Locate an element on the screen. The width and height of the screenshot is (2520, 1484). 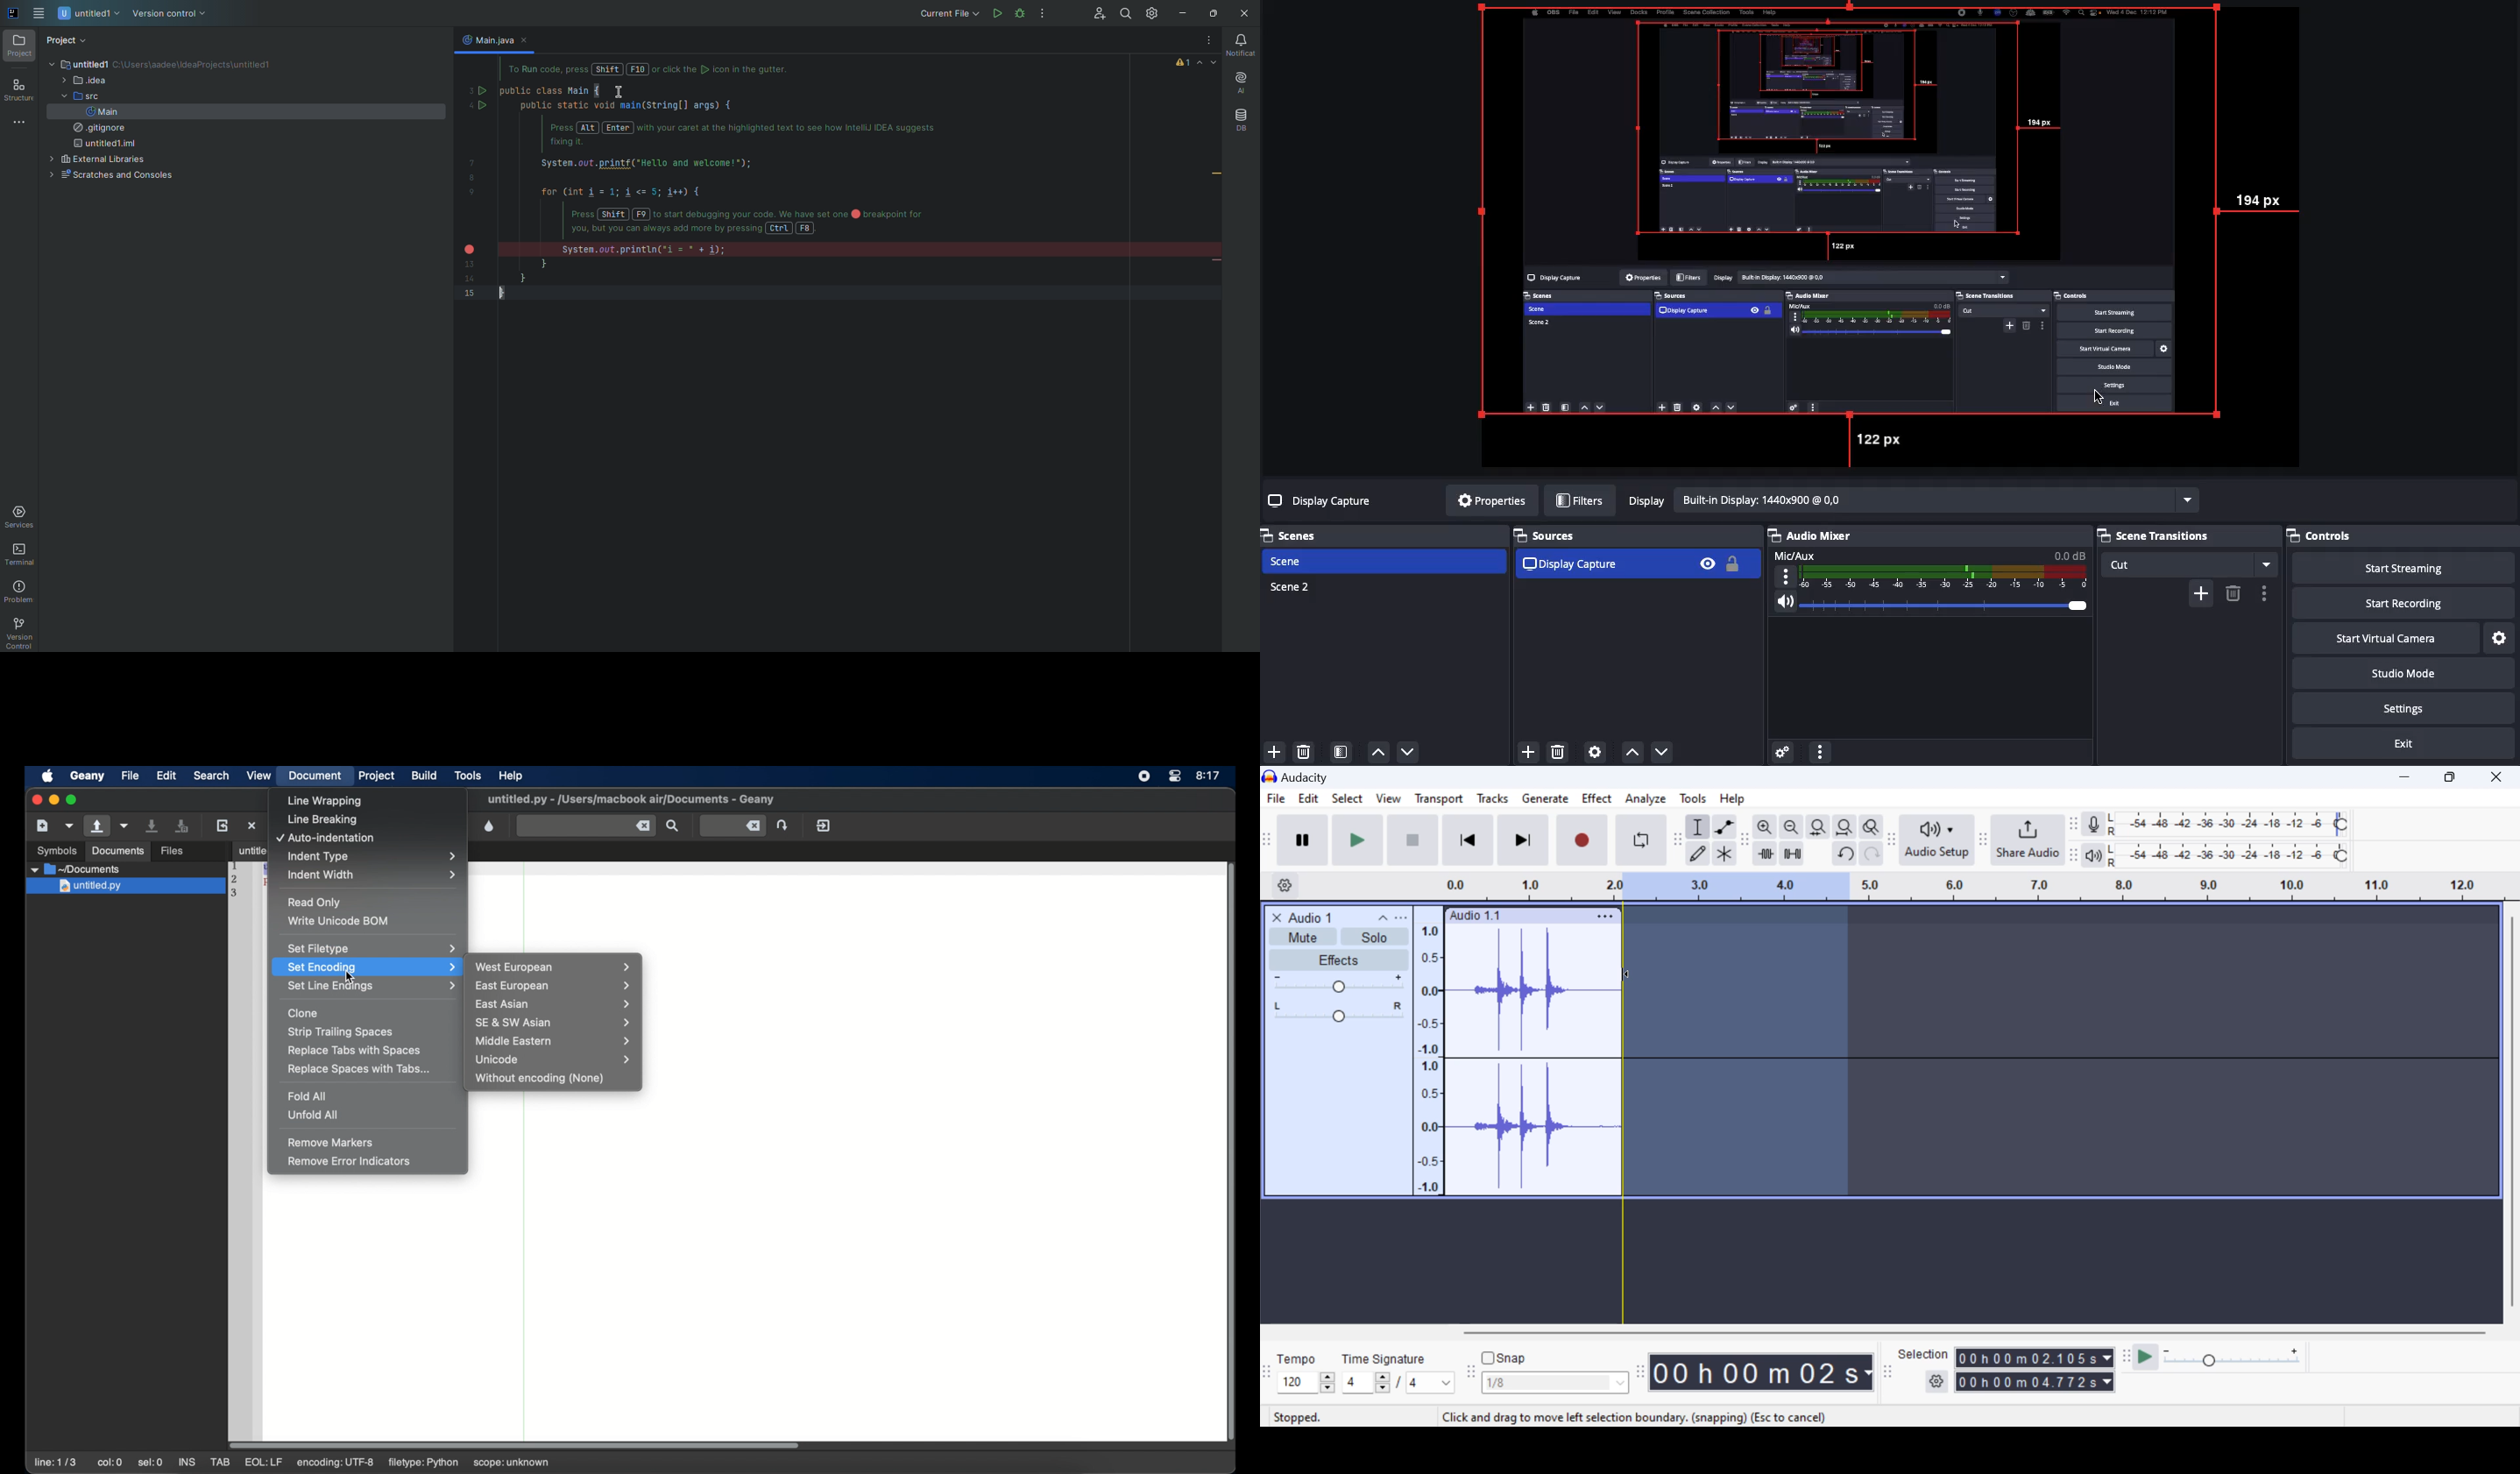
Up is located at coordinates (1630, 748).